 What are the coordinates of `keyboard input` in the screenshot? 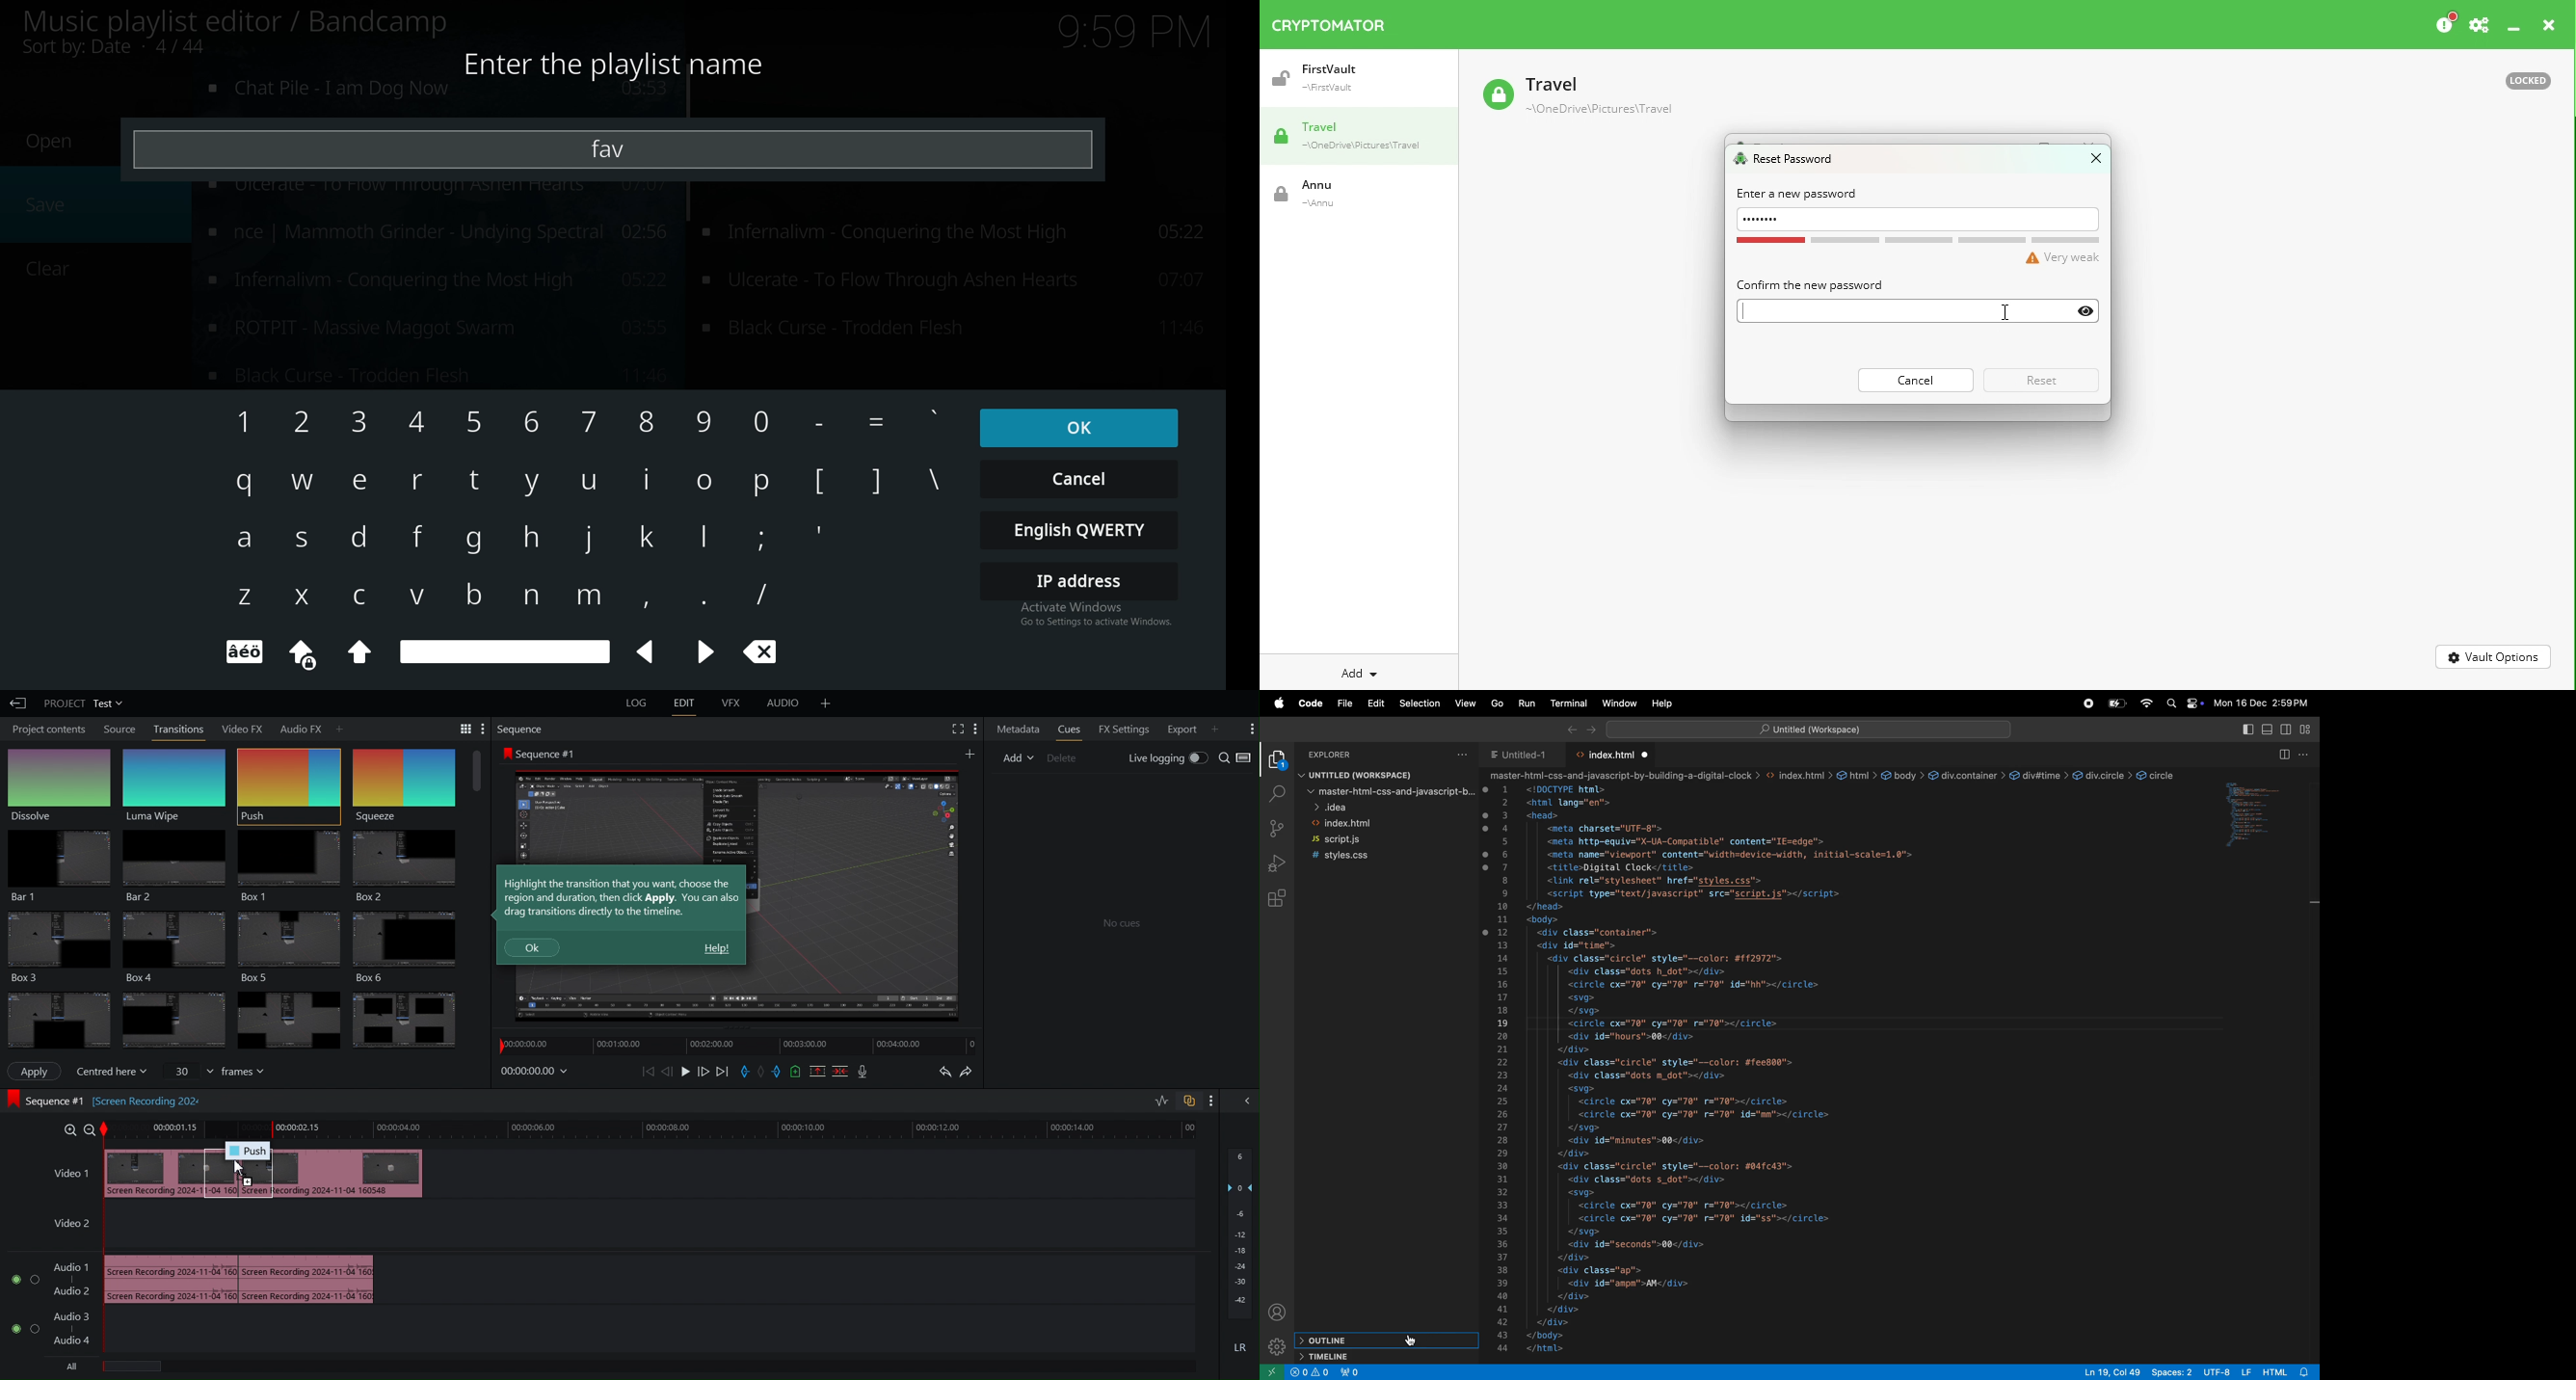 It's located at (935, 422).